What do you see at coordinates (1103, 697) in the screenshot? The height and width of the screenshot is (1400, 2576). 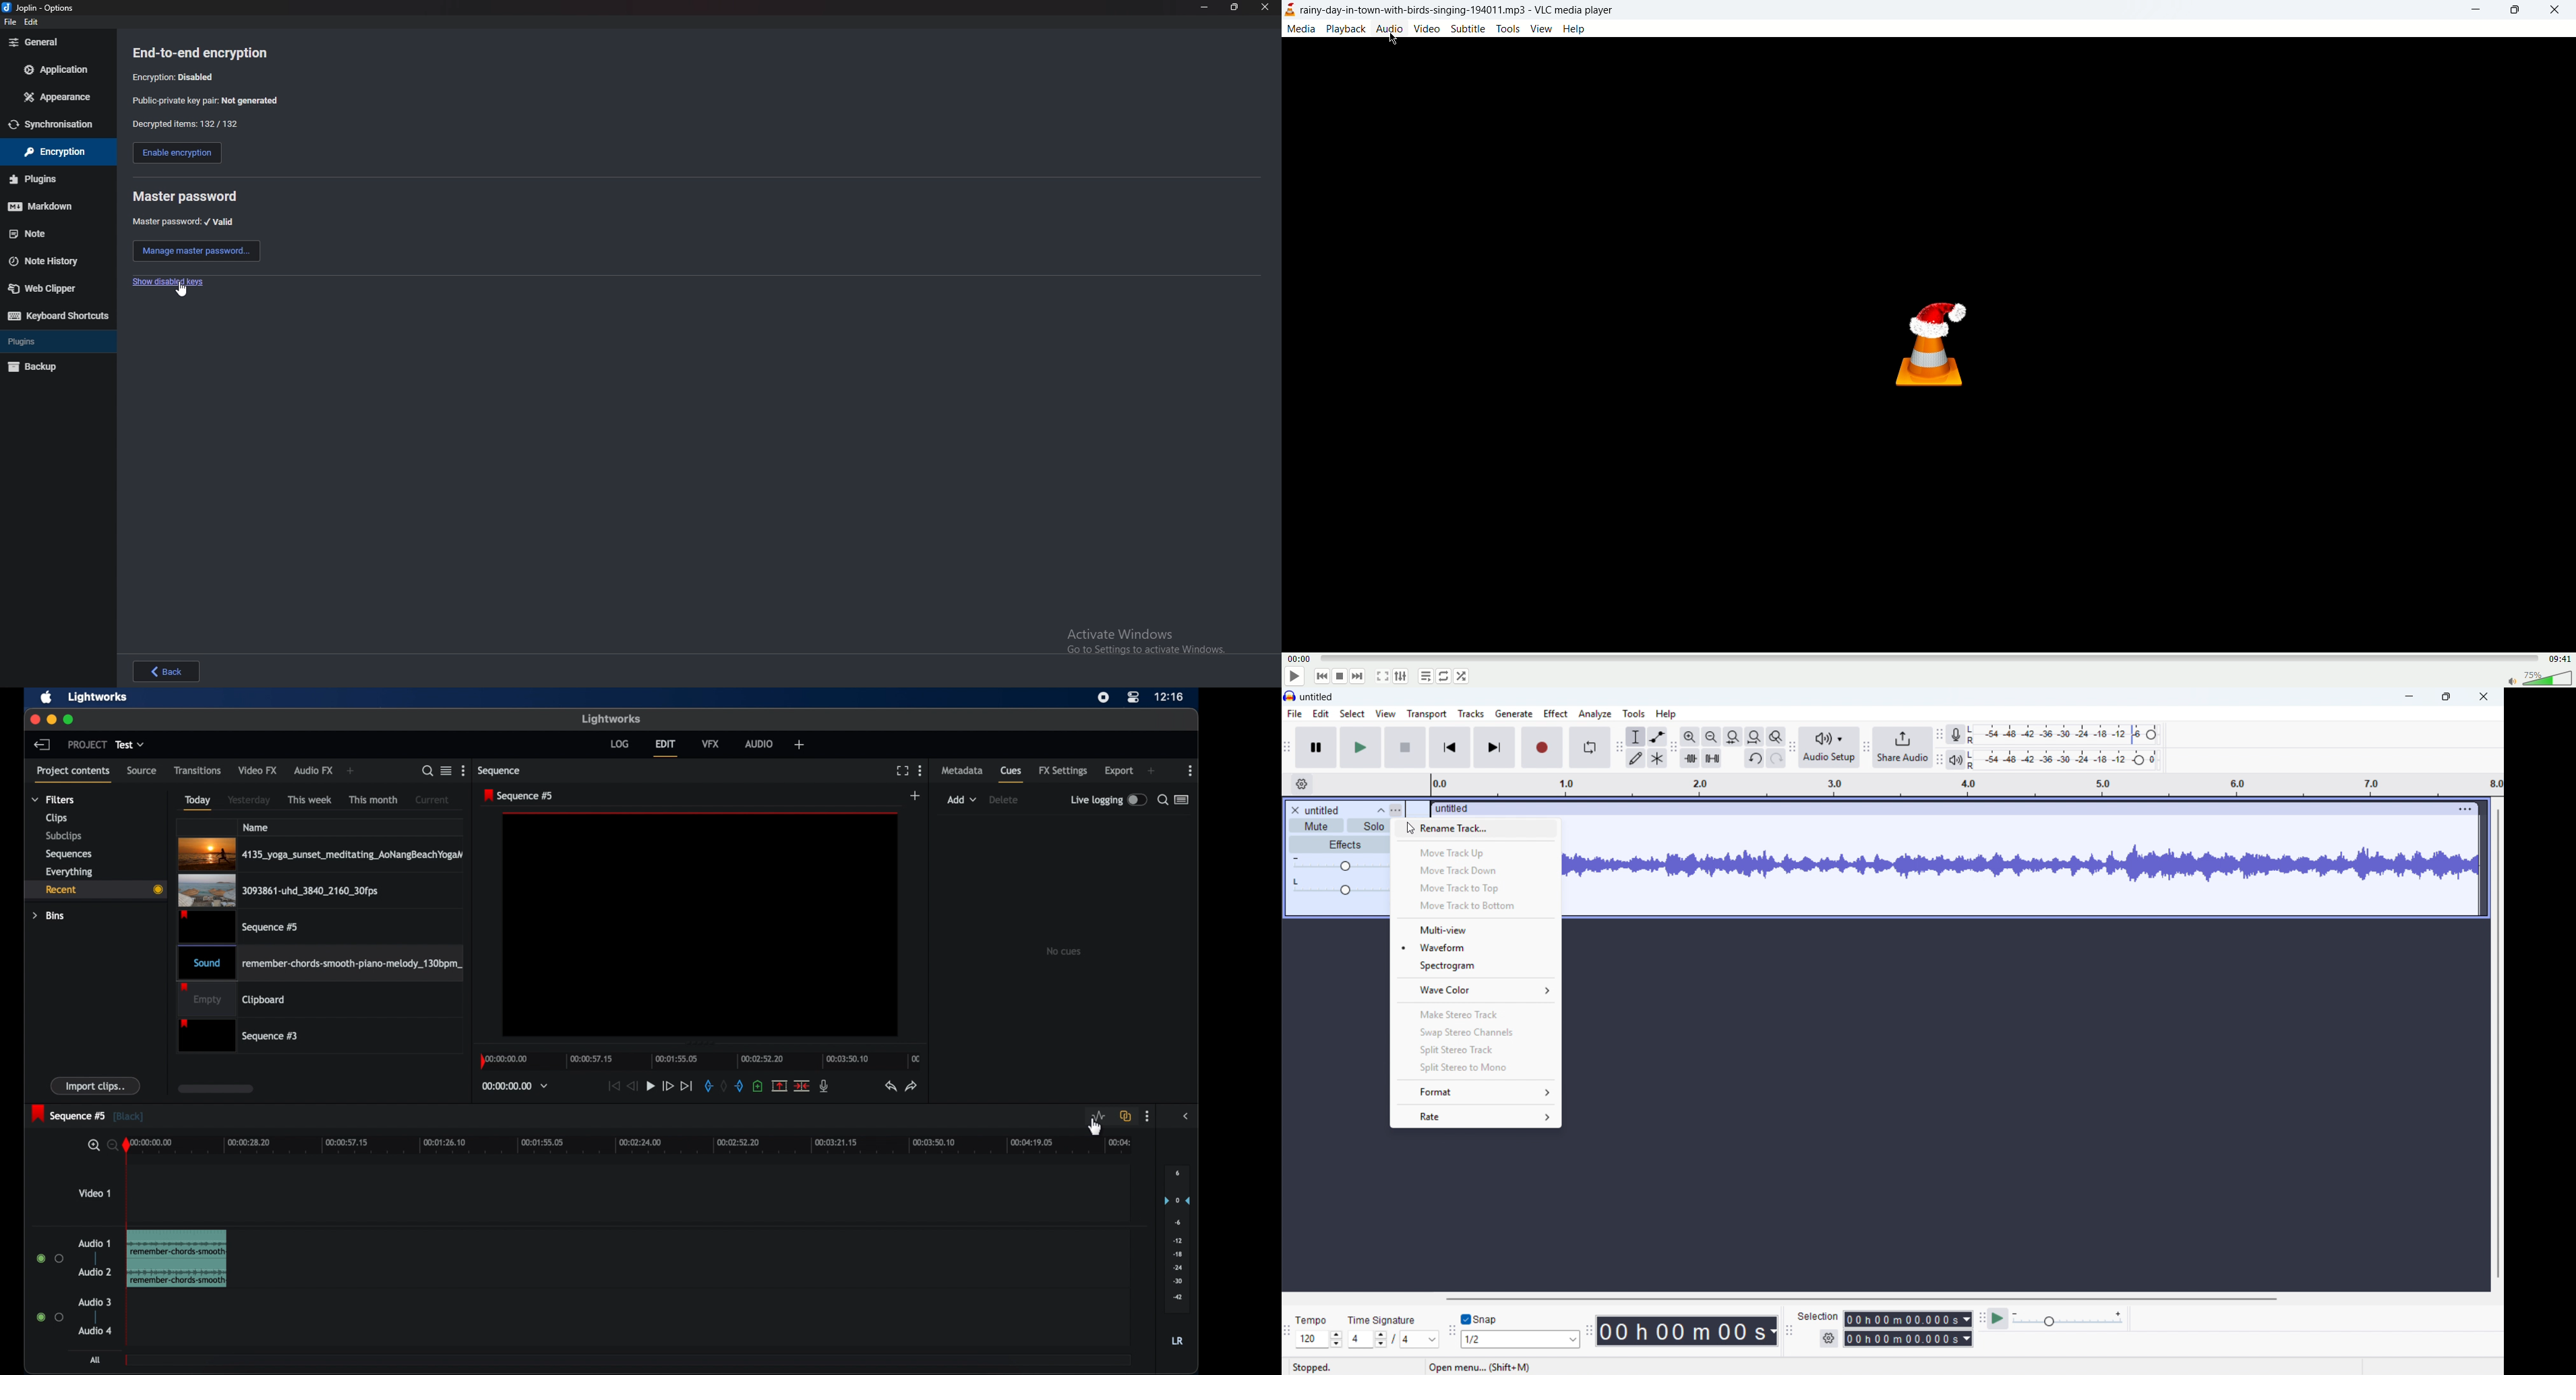 I see `screen recorder icon` at bounding box center [1103, 697].